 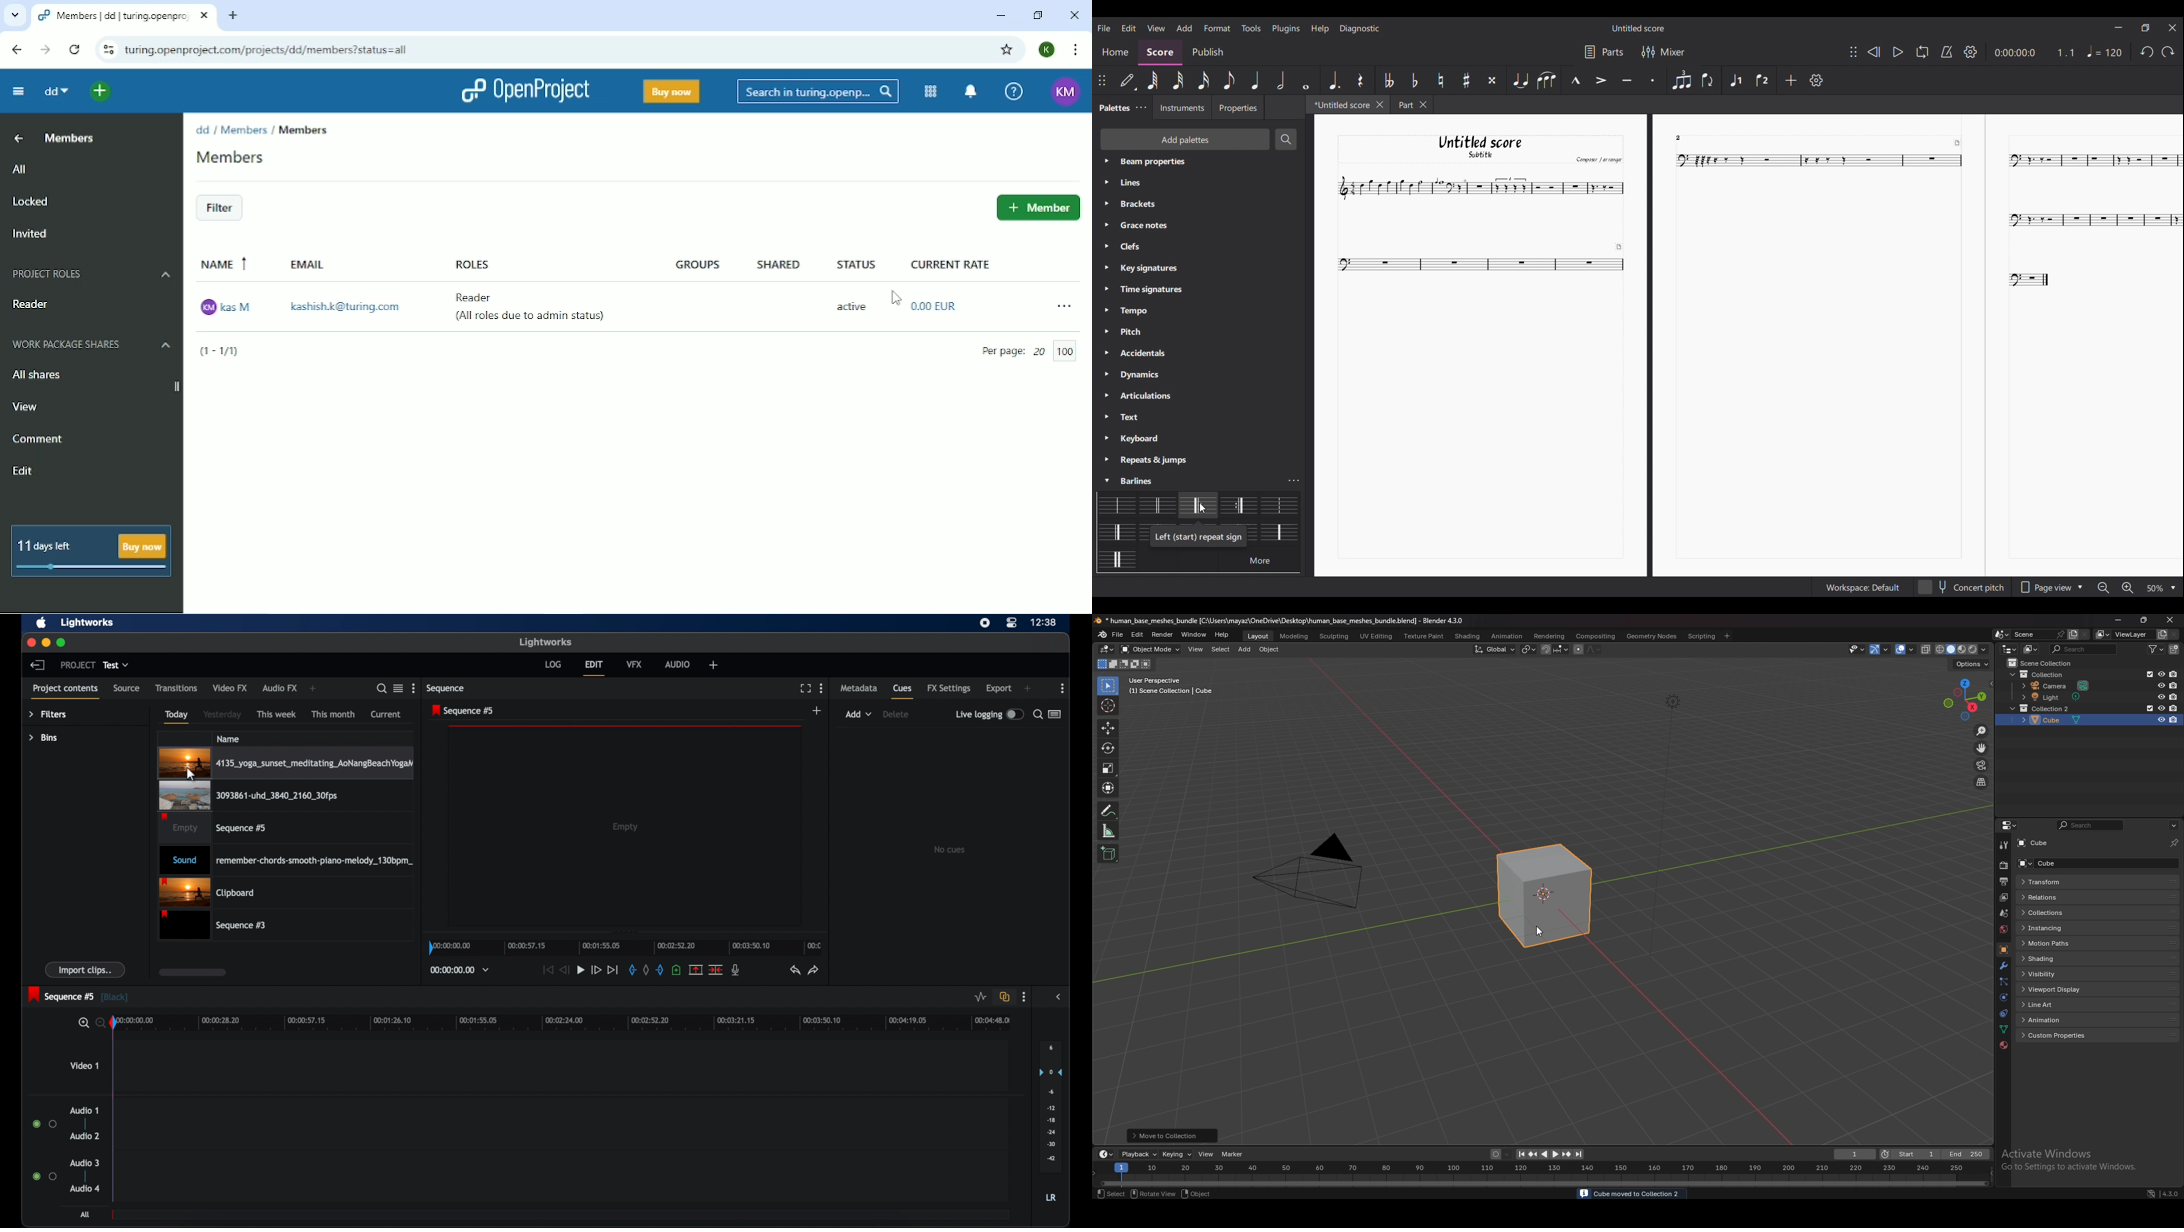 I want to click on Current tab, palette, so click(x=1114, y=107).